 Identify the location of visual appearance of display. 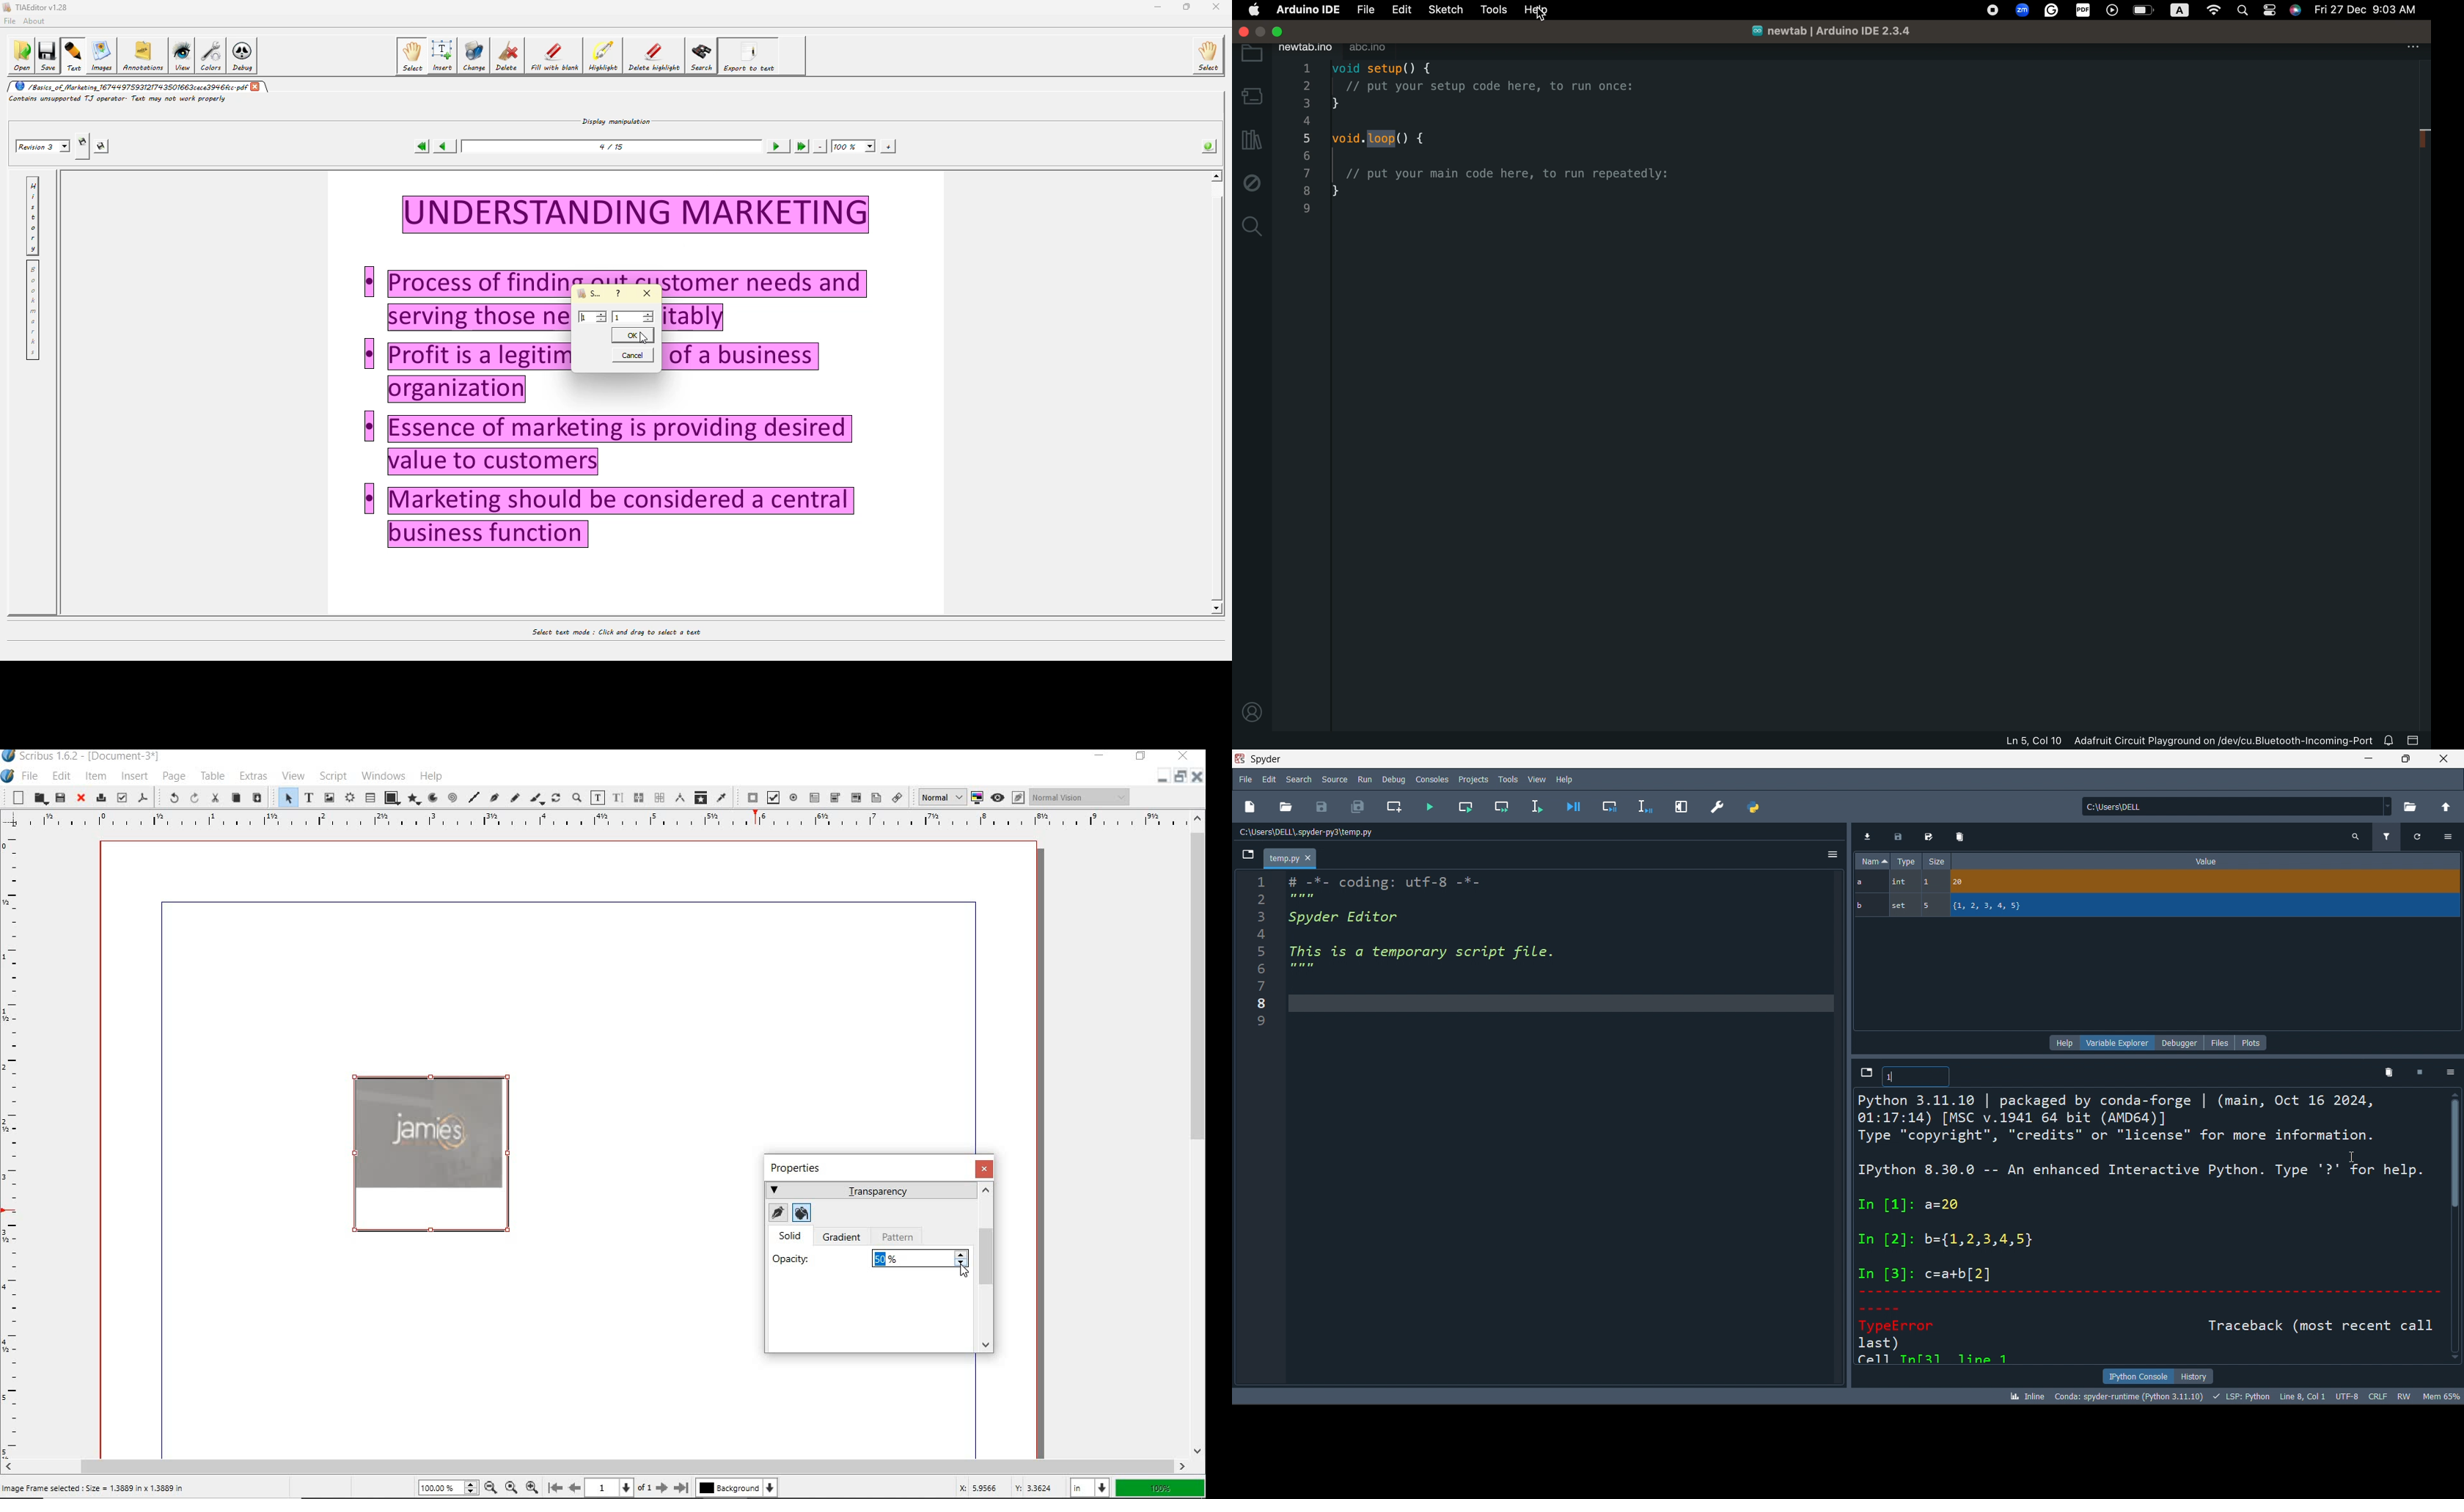
(1081, 797).